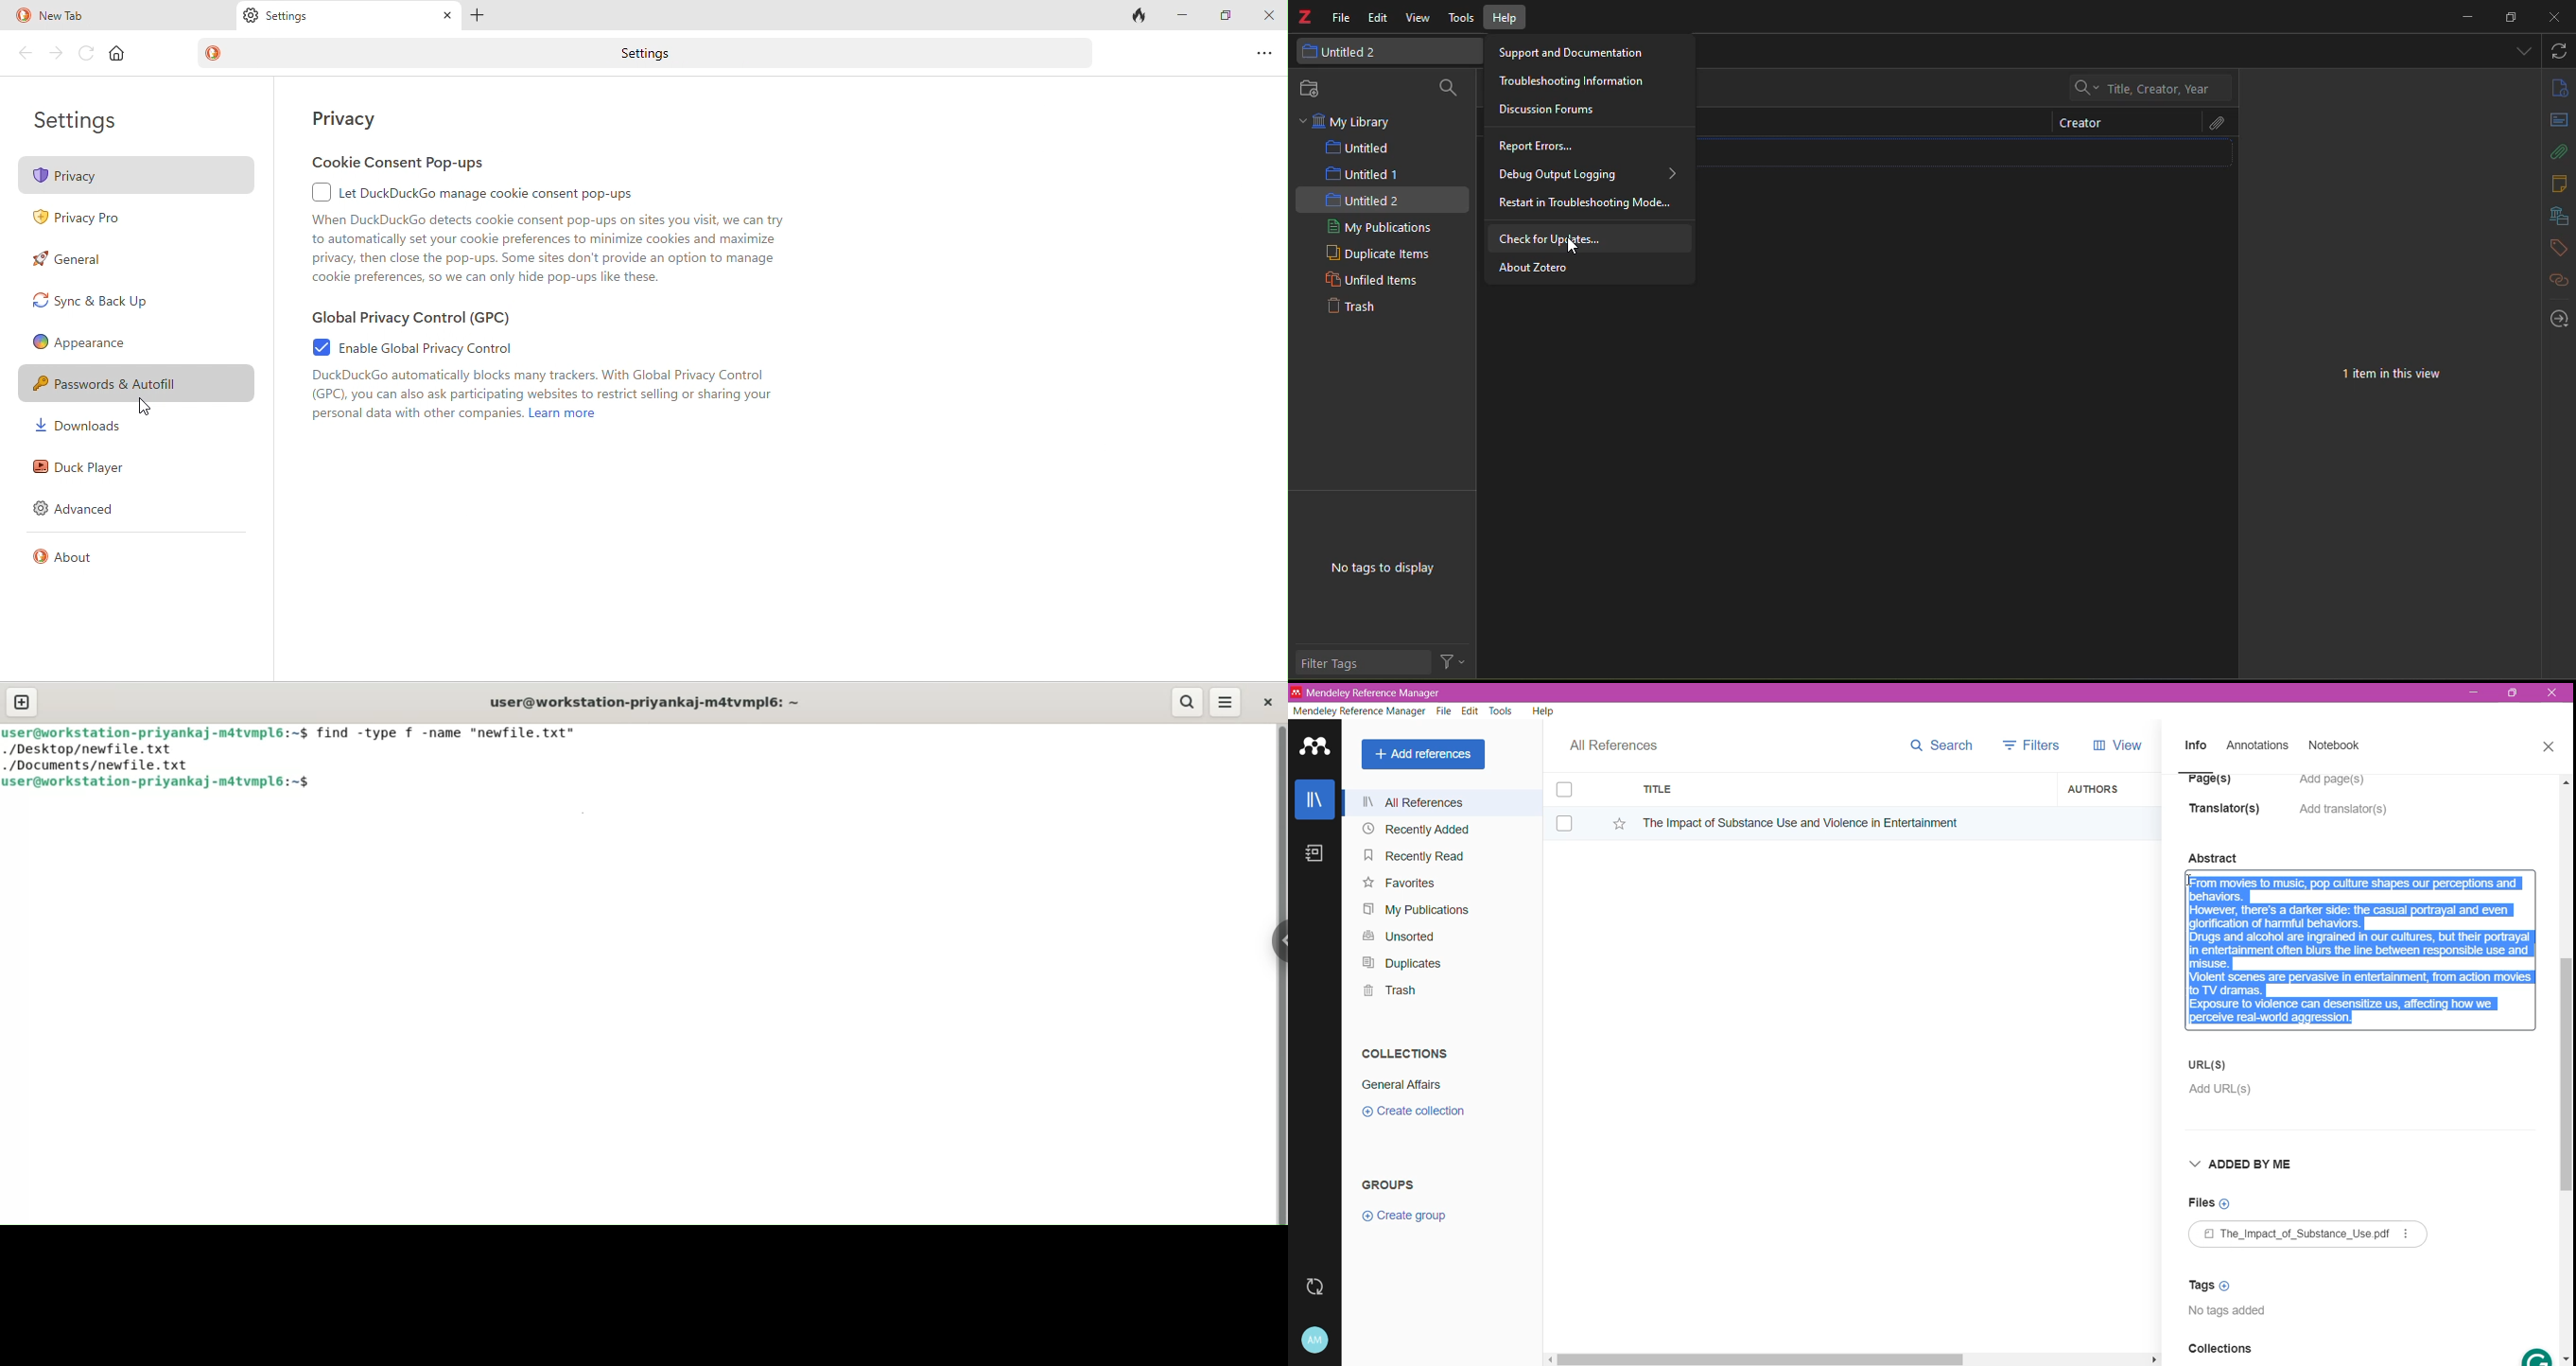 This screenshot has width=2576, height=1372. What do you see at coordinates (478, 16) in the screenshot?
I see `add tab` at bounding box center [478, 16].